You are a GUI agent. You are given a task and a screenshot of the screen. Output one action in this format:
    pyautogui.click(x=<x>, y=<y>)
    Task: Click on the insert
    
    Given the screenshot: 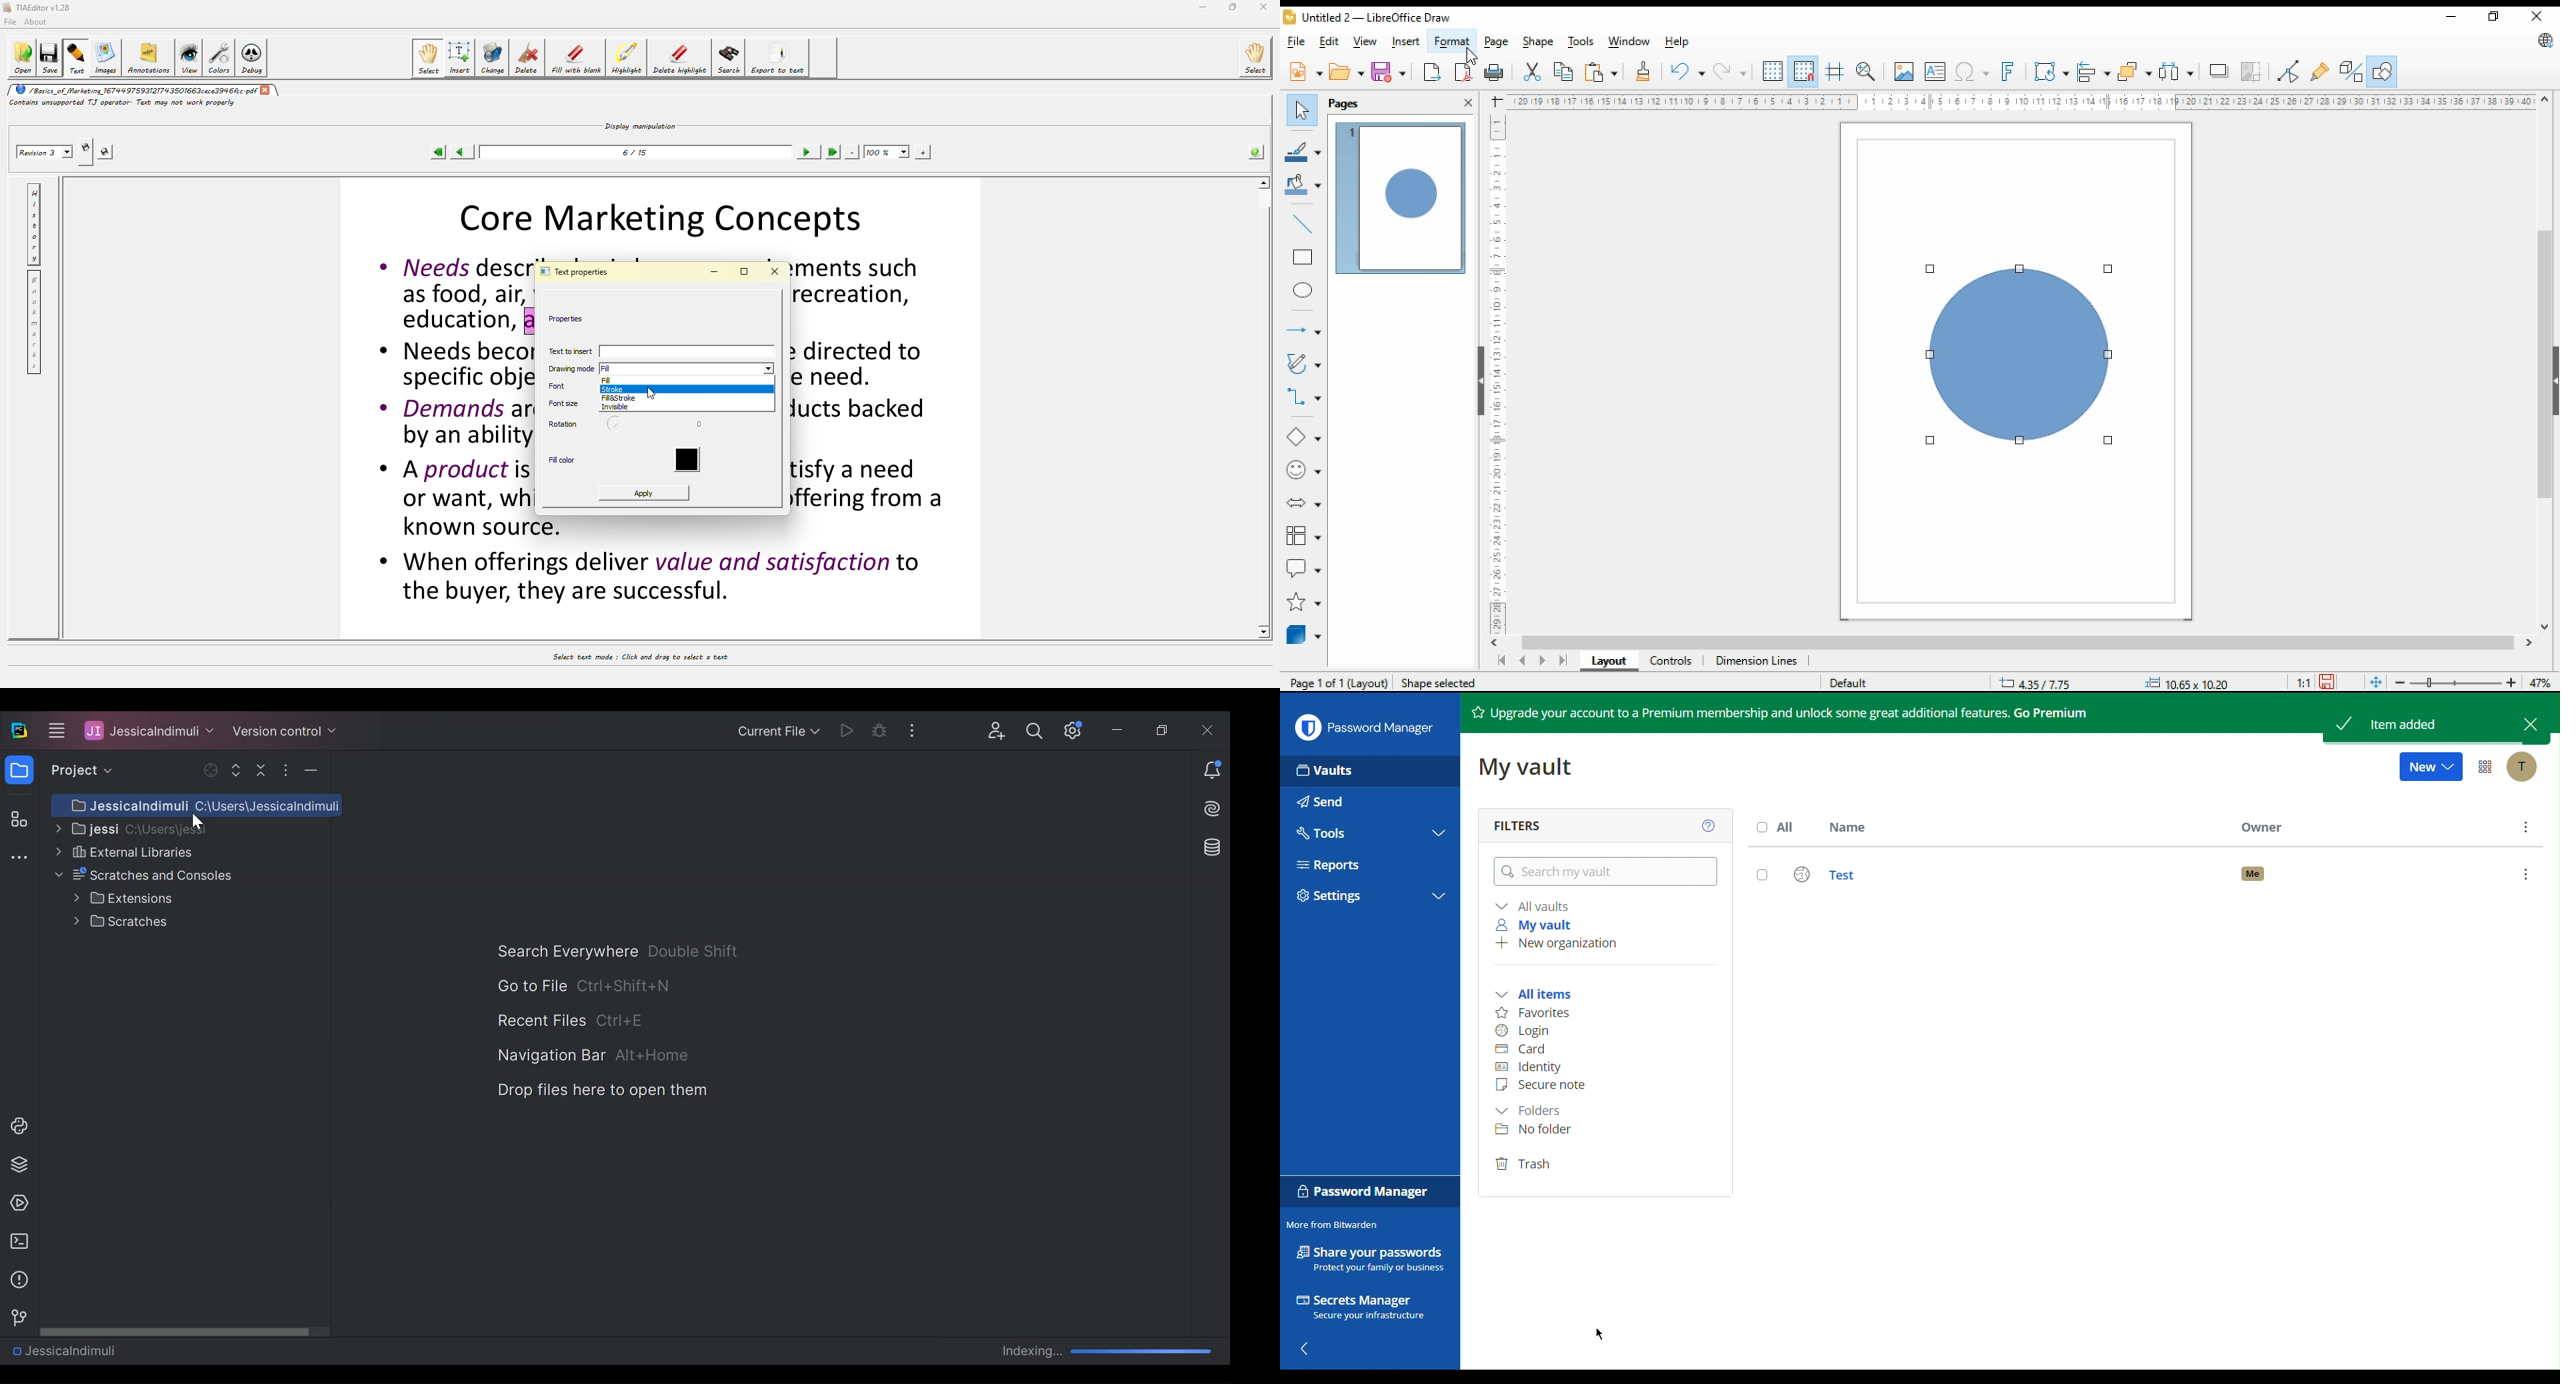 What is the action you would take?
    pyautogui.click(x=1406, y=41)
    